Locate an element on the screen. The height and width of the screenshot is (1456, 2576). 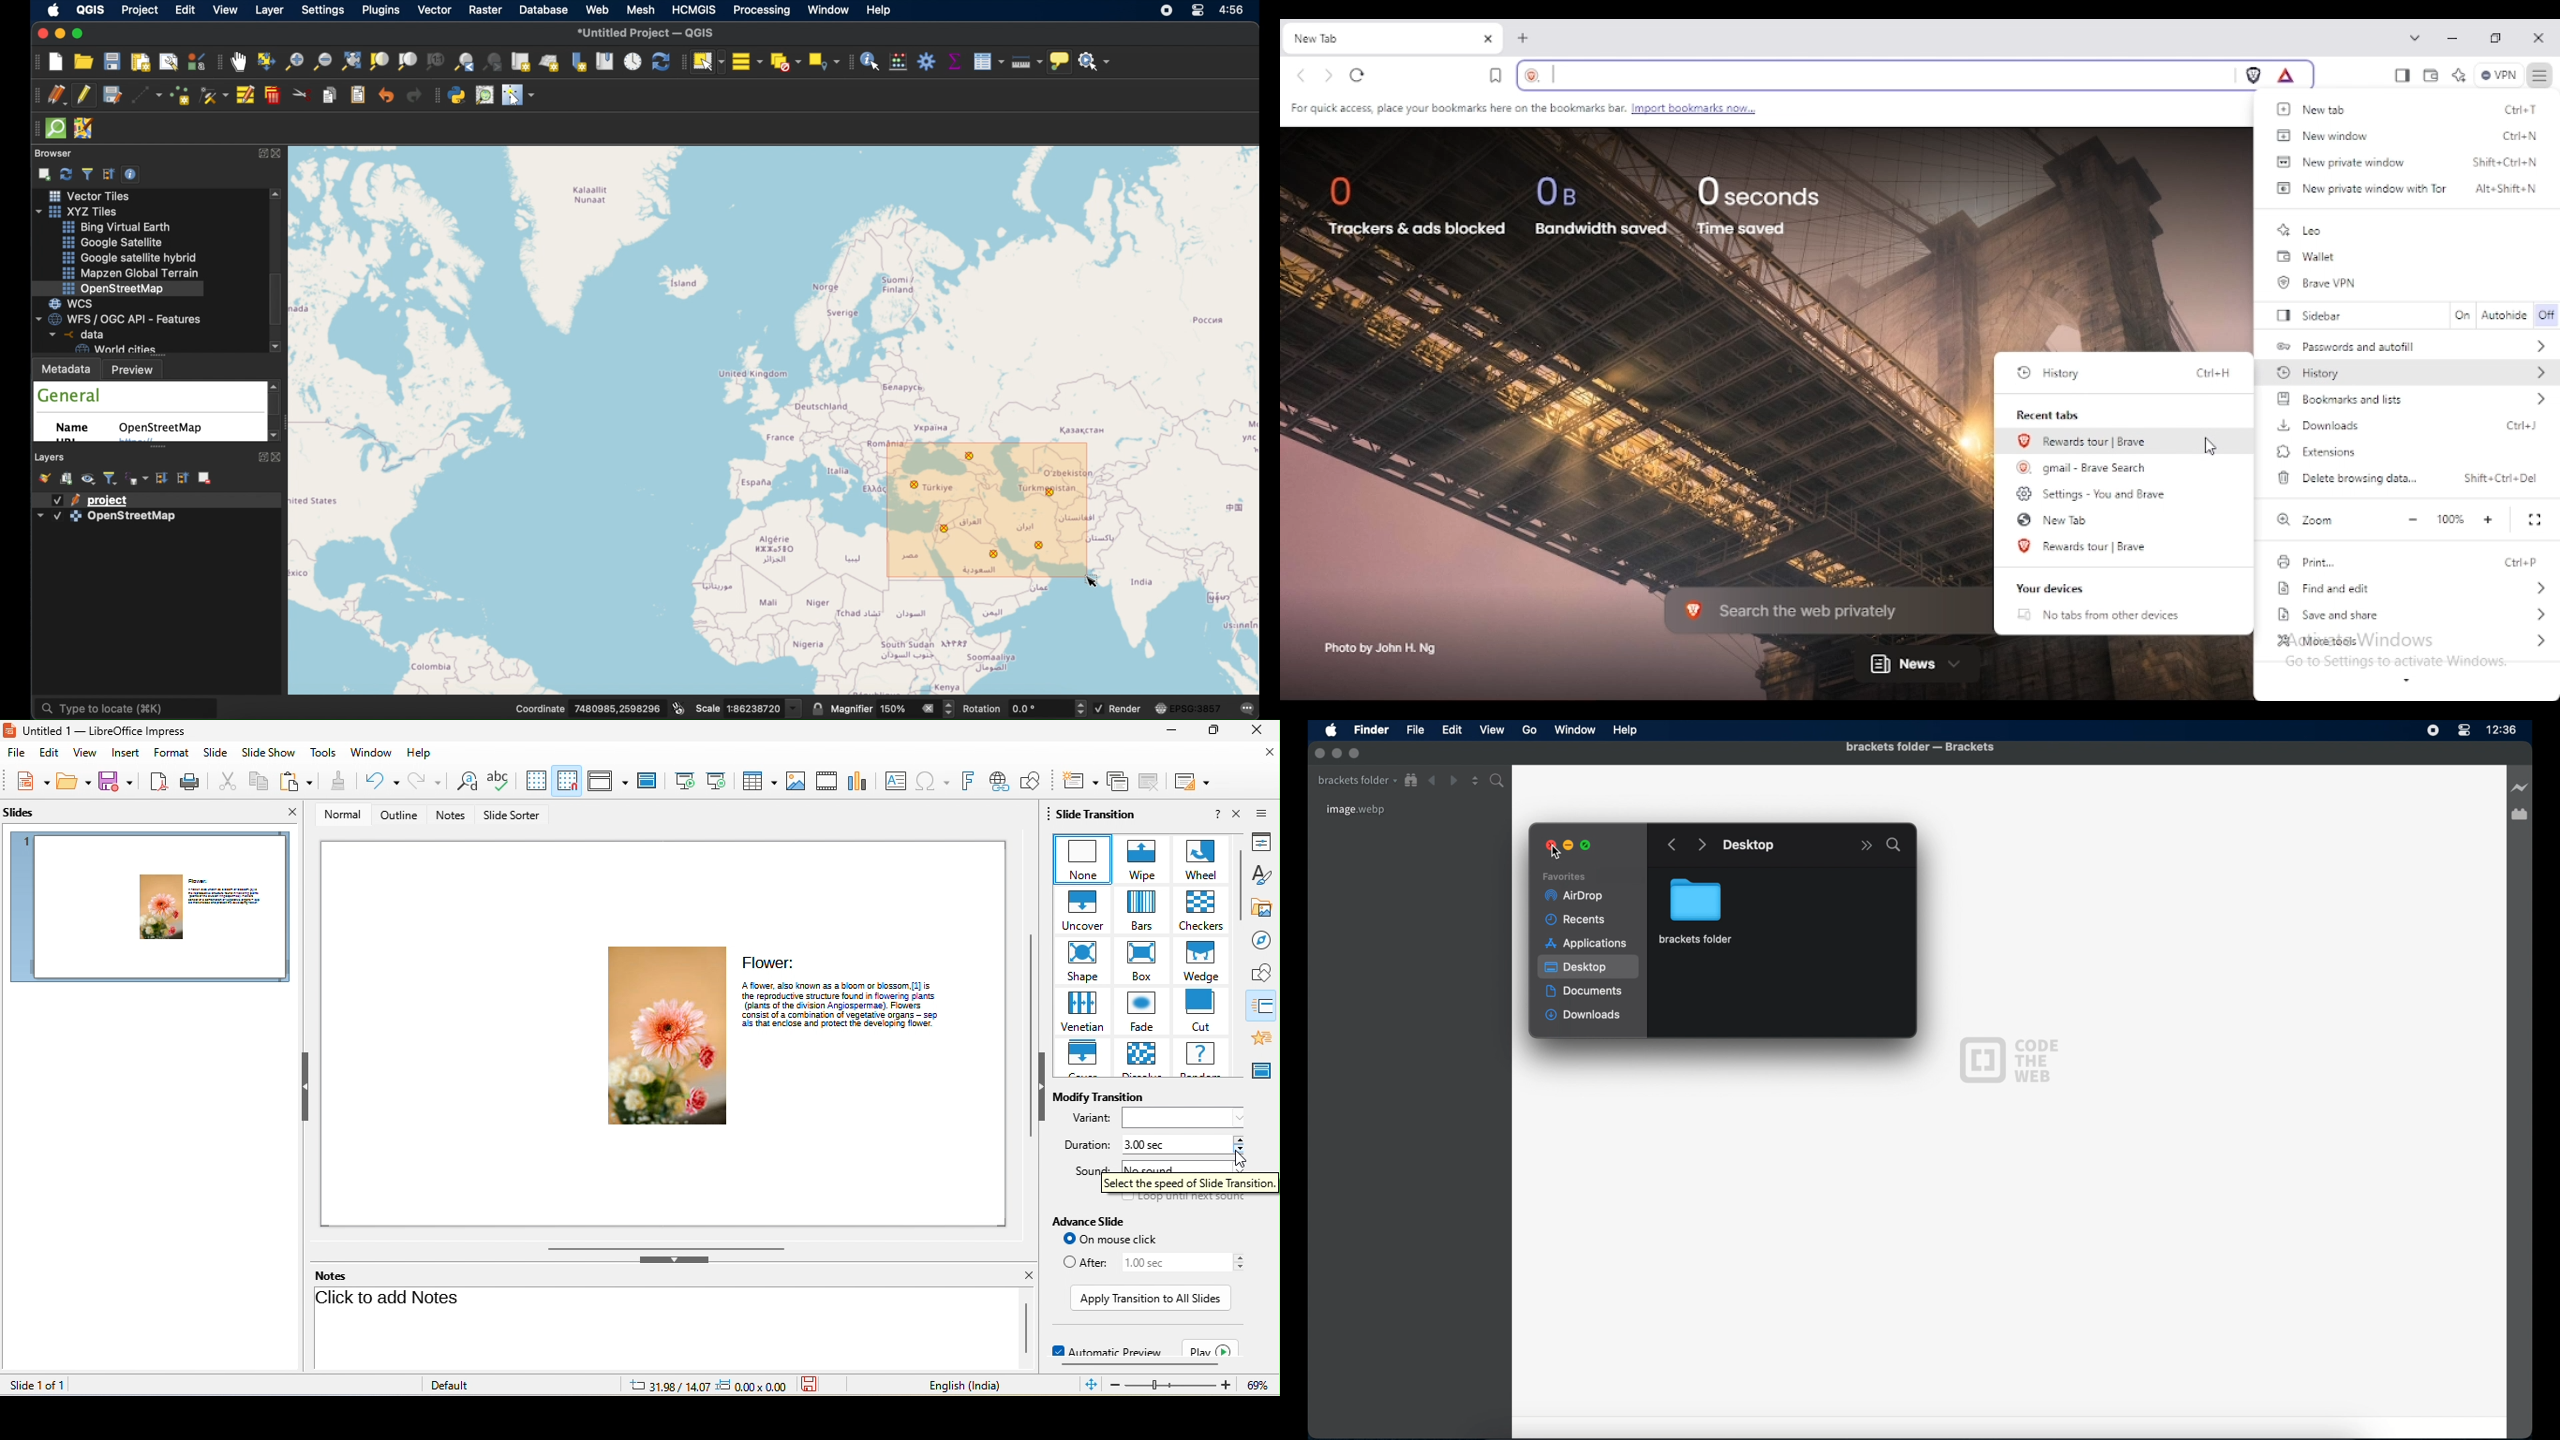
cut is located at coordinates (1202, 1010).